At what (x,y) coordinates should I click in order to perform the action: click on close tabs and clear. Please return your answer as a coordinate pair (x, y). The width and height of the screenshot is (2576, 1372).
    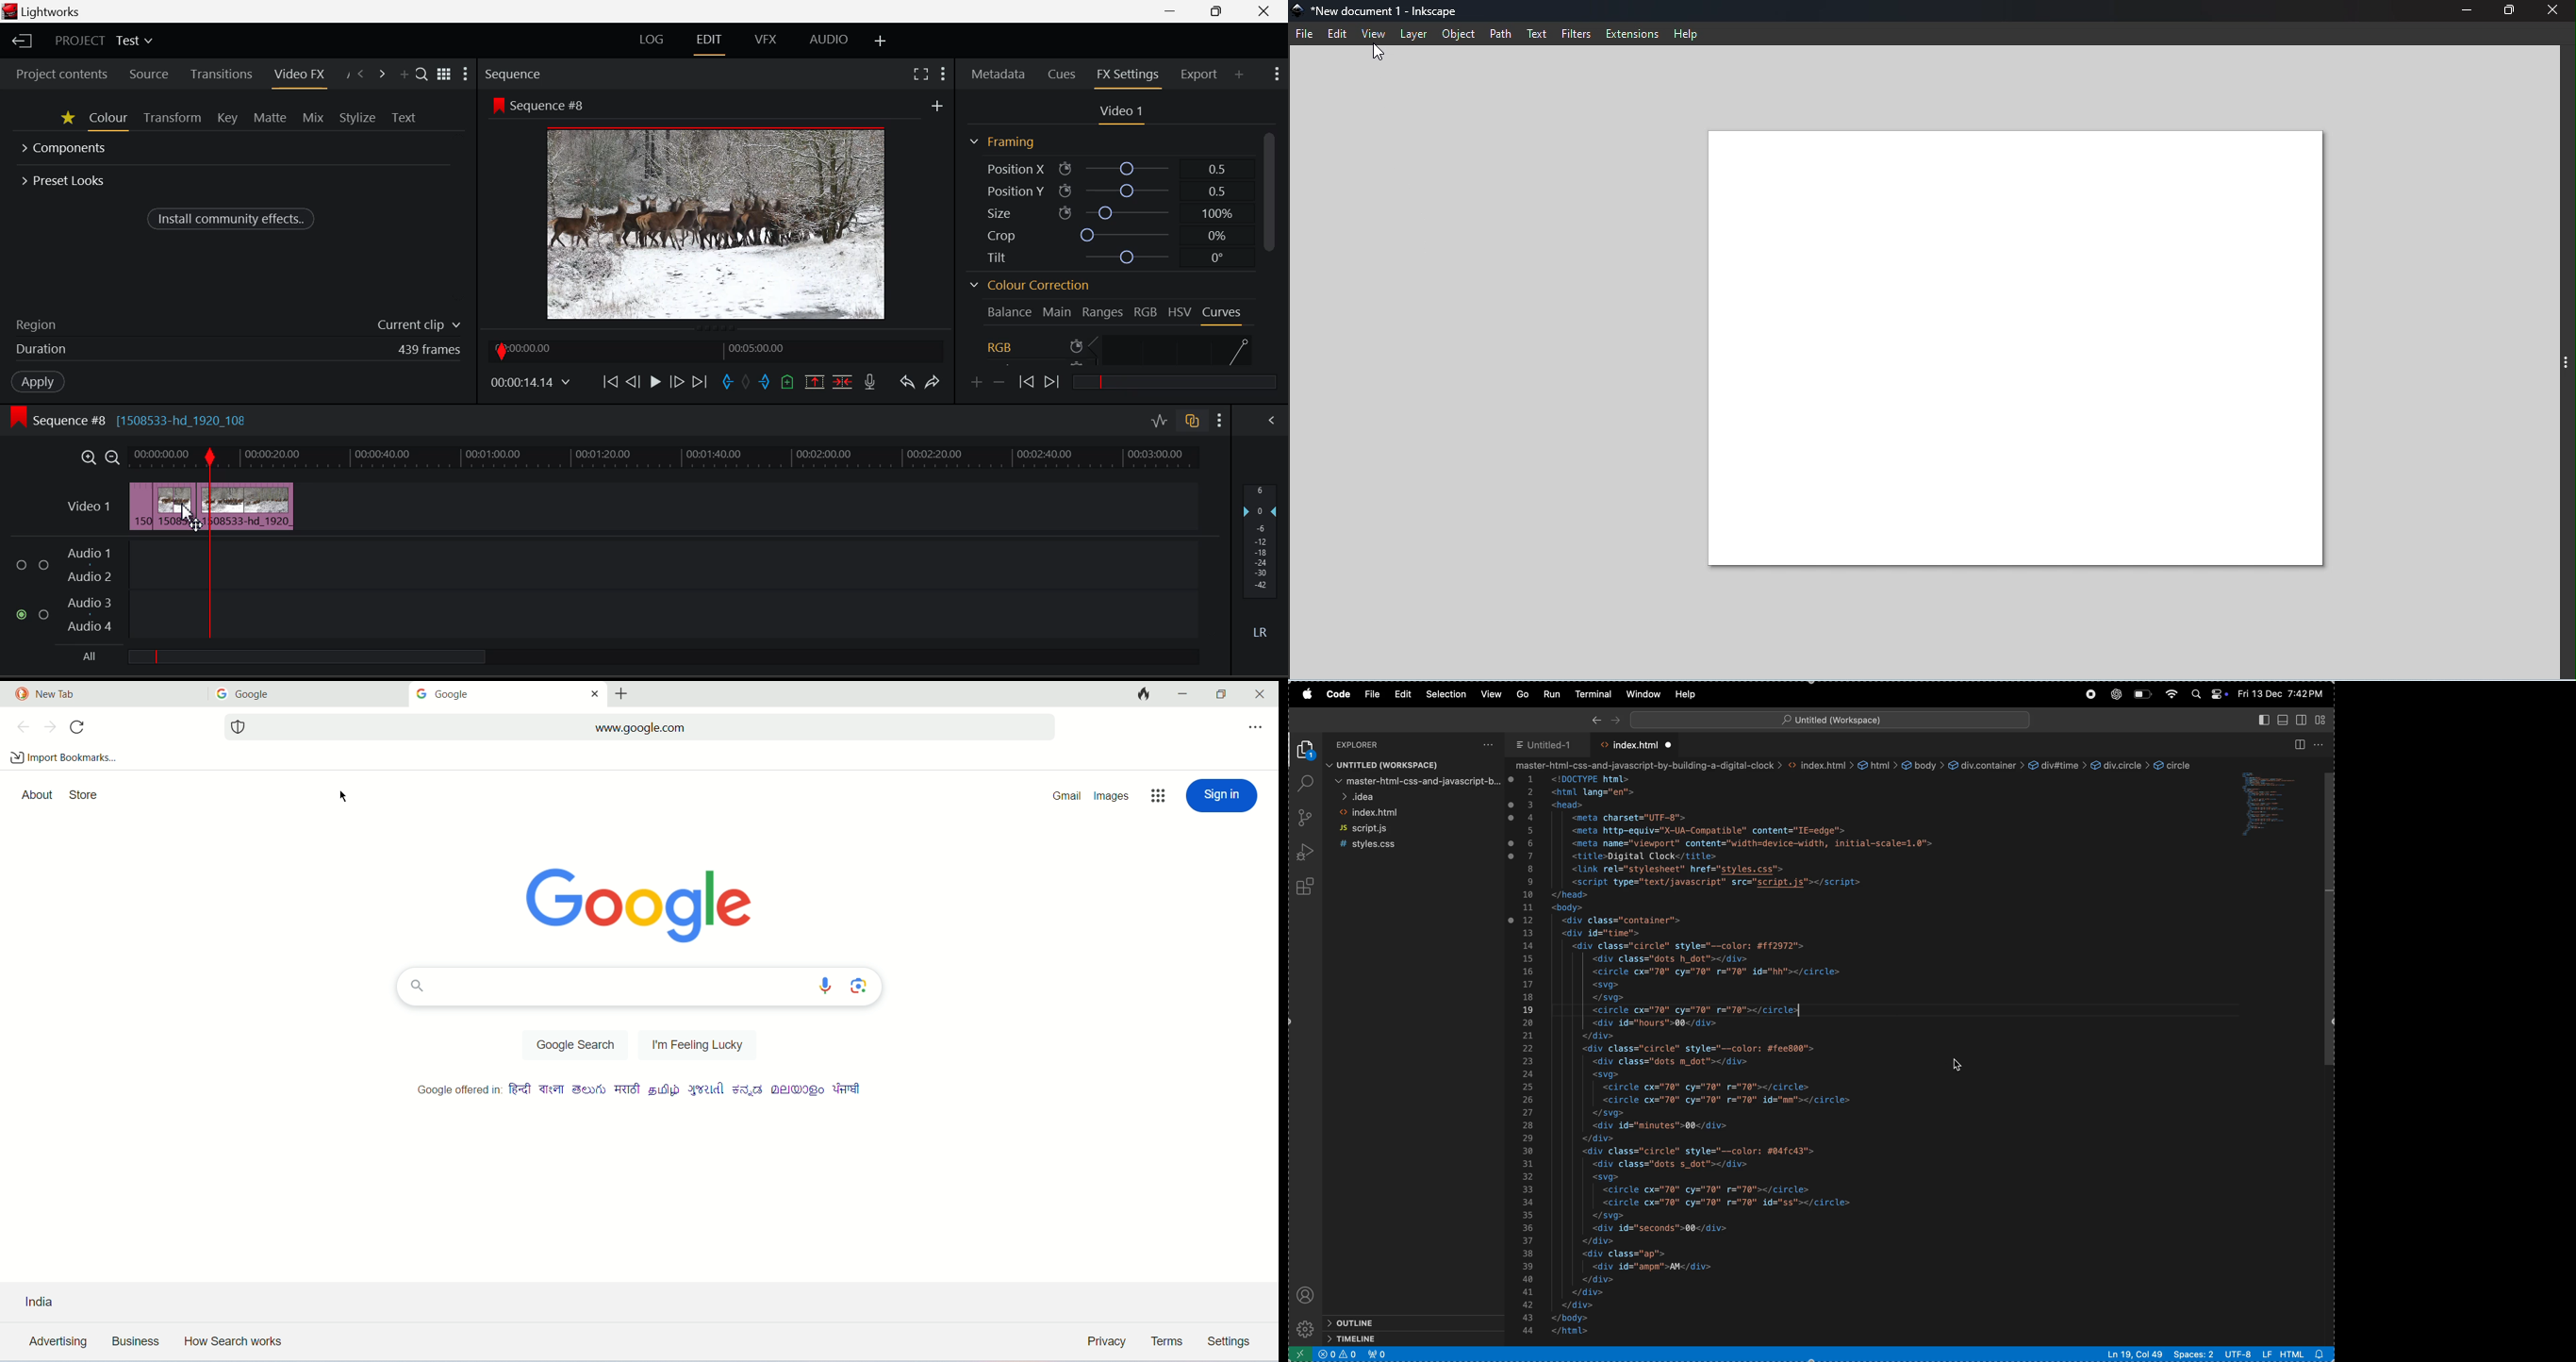
    Looking at the image, I should click on (1146, 694).